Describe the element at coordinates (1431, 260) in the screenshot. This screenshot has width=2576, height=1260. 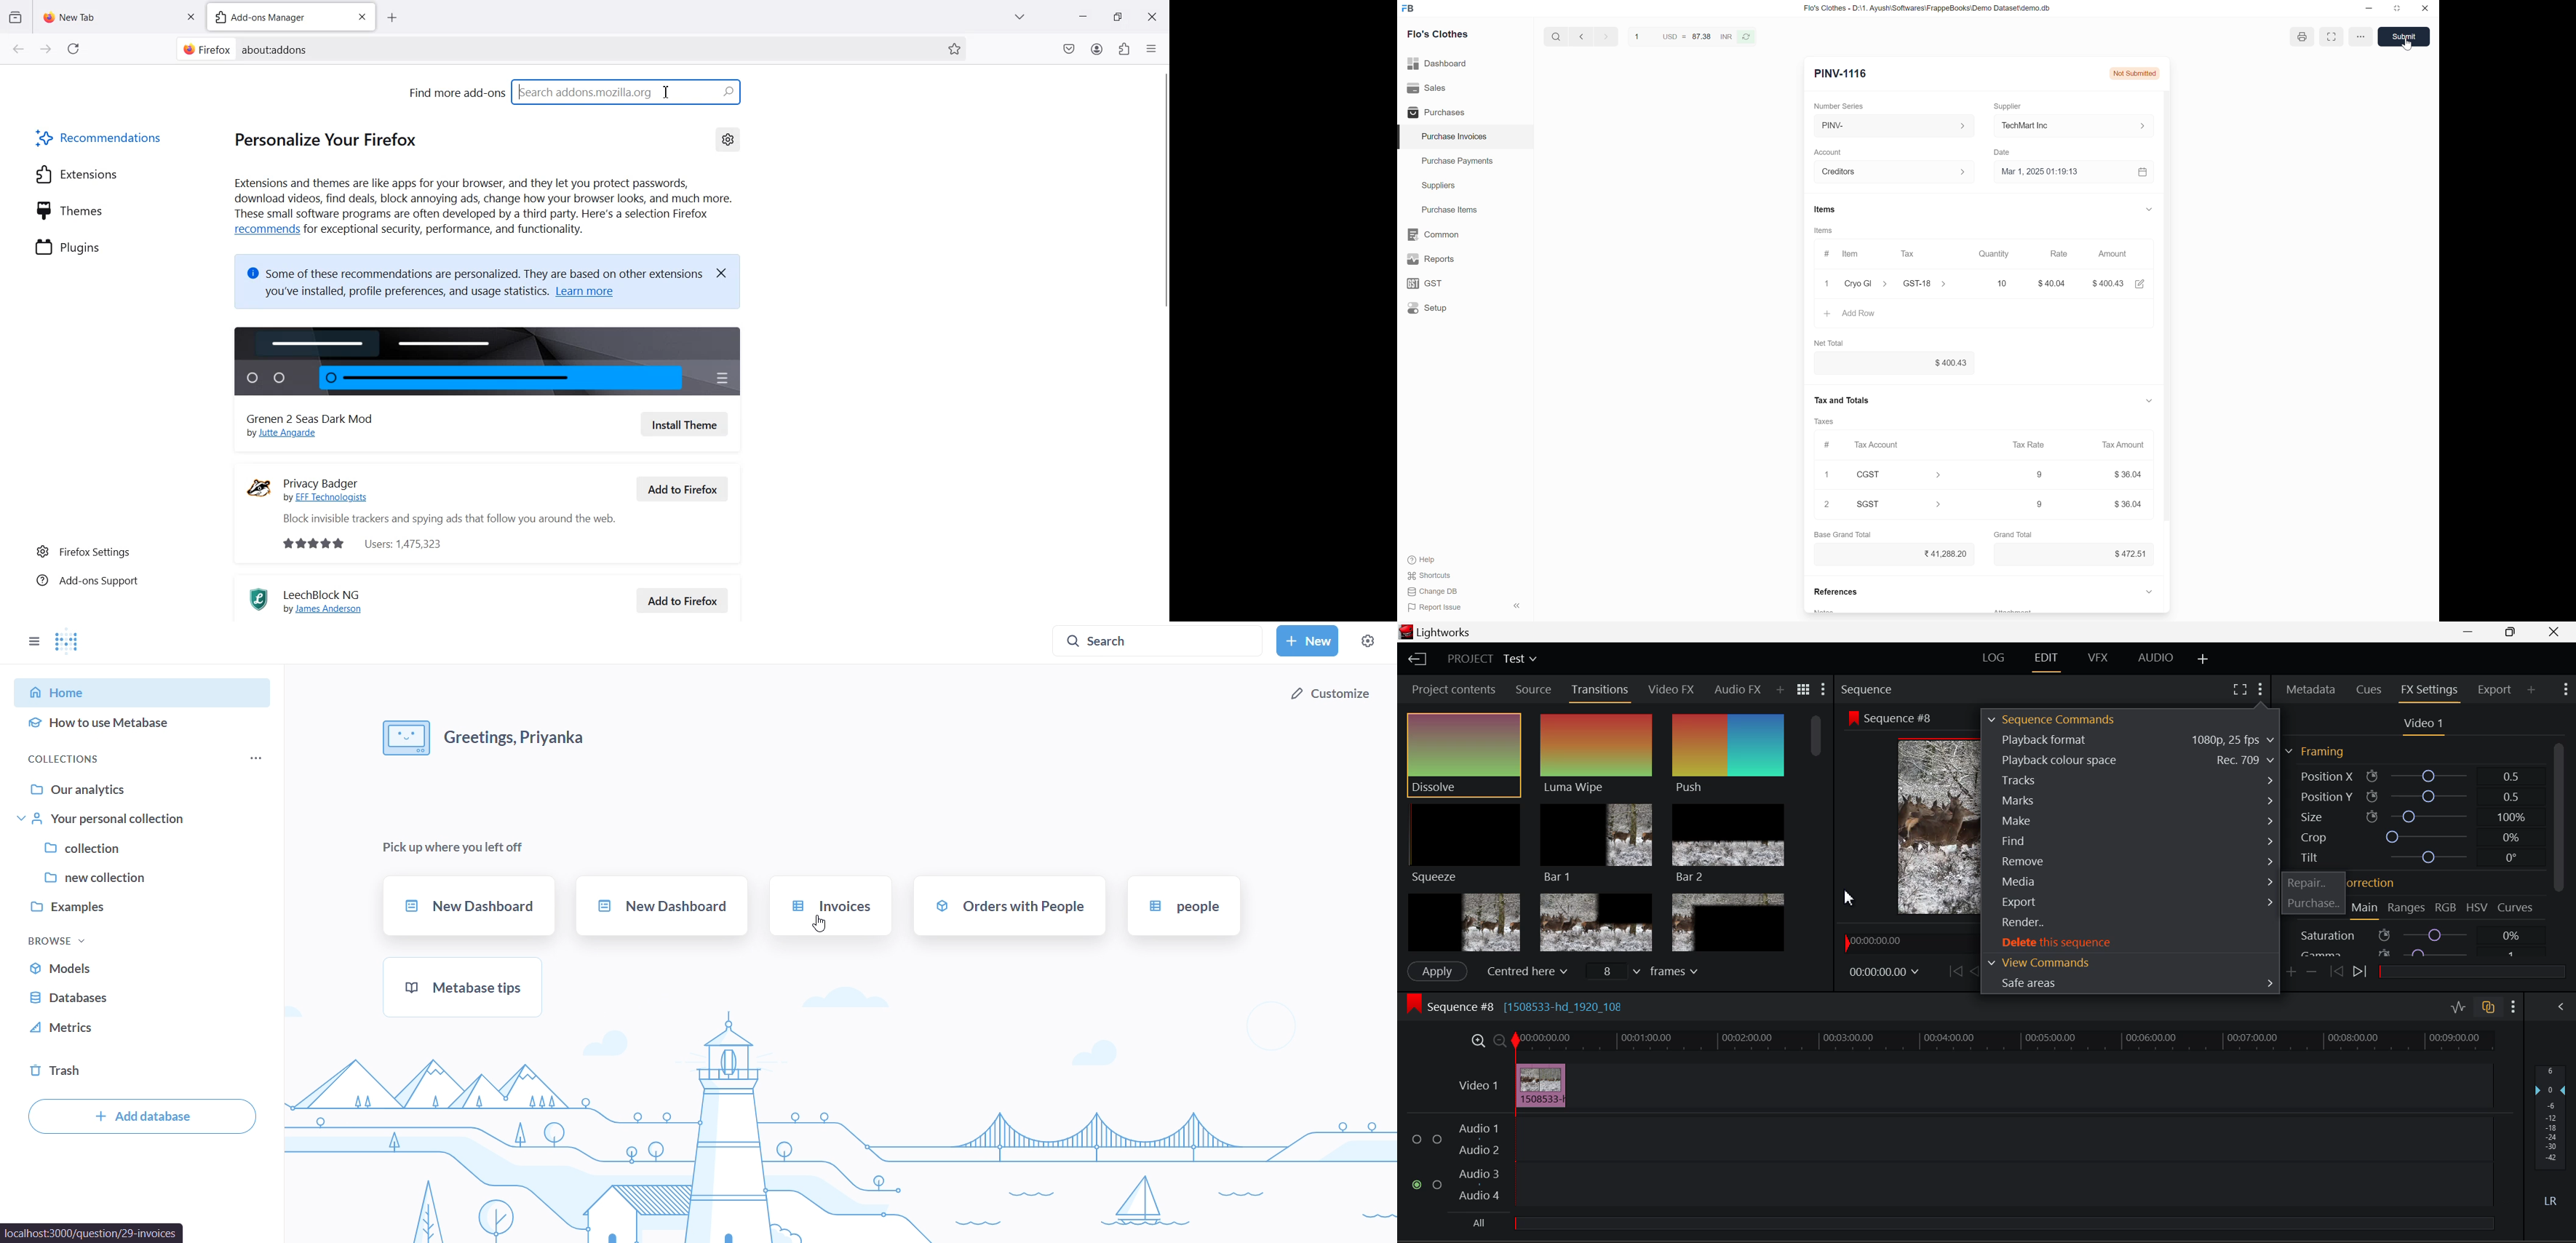
I see `y Reports` at that location.